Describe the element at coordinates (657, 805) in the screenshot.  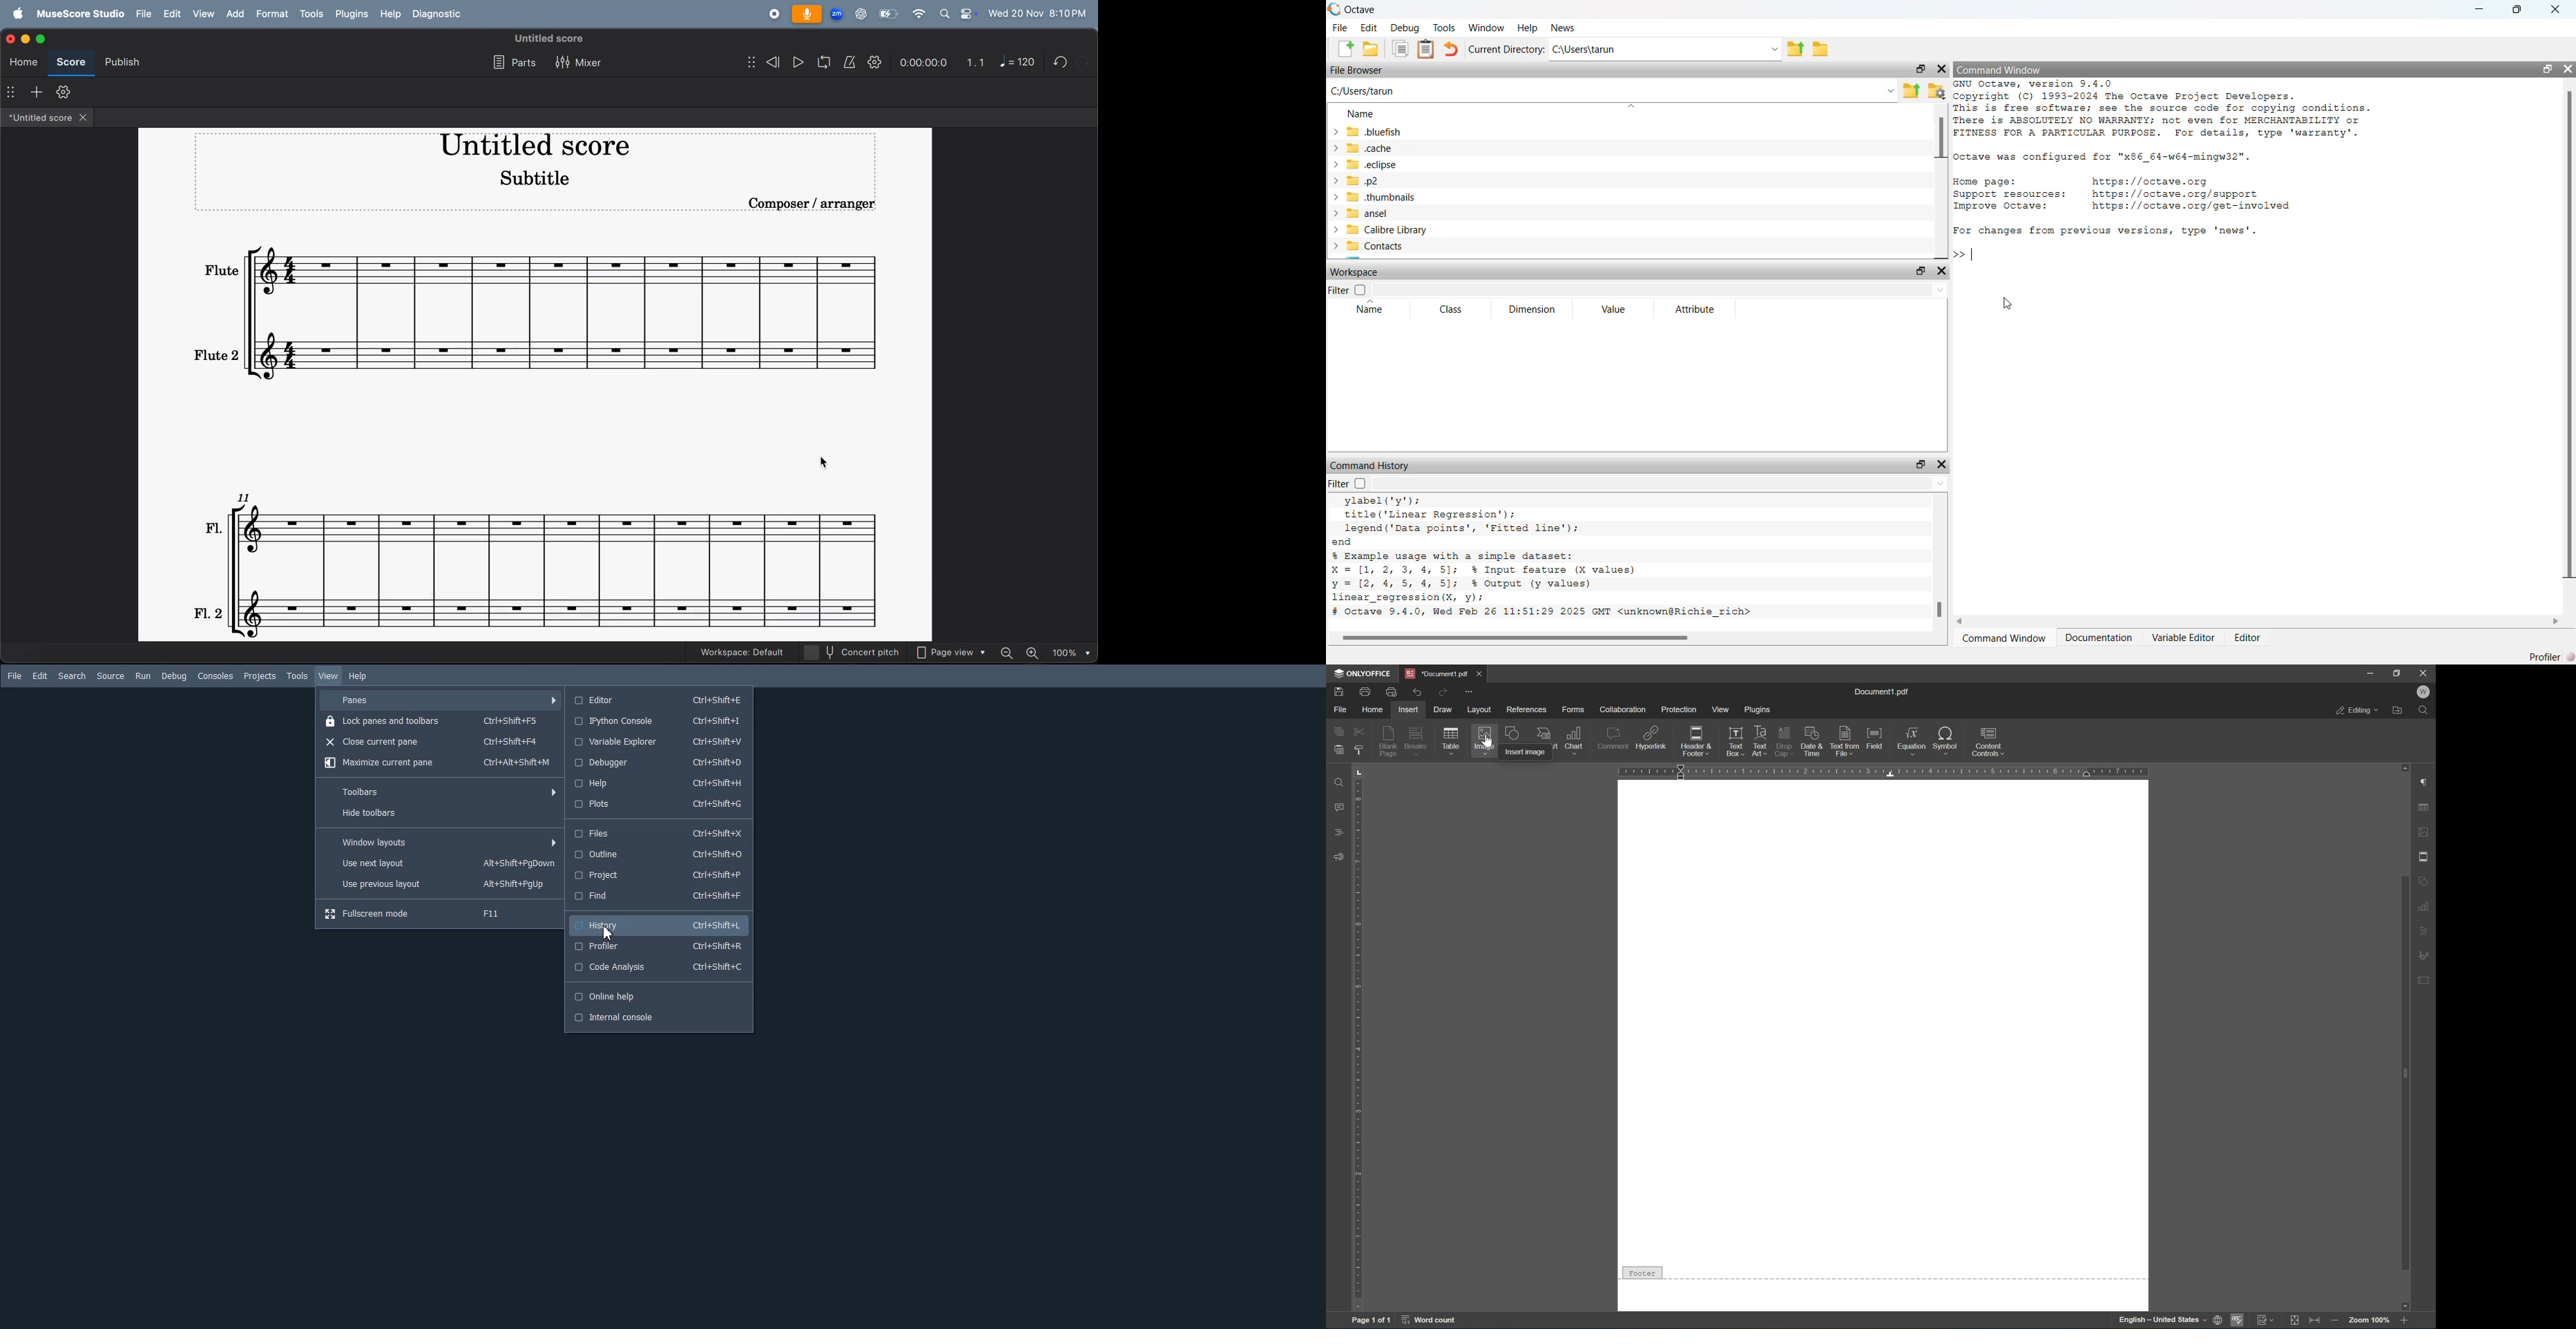
I see `Plot` at that location.